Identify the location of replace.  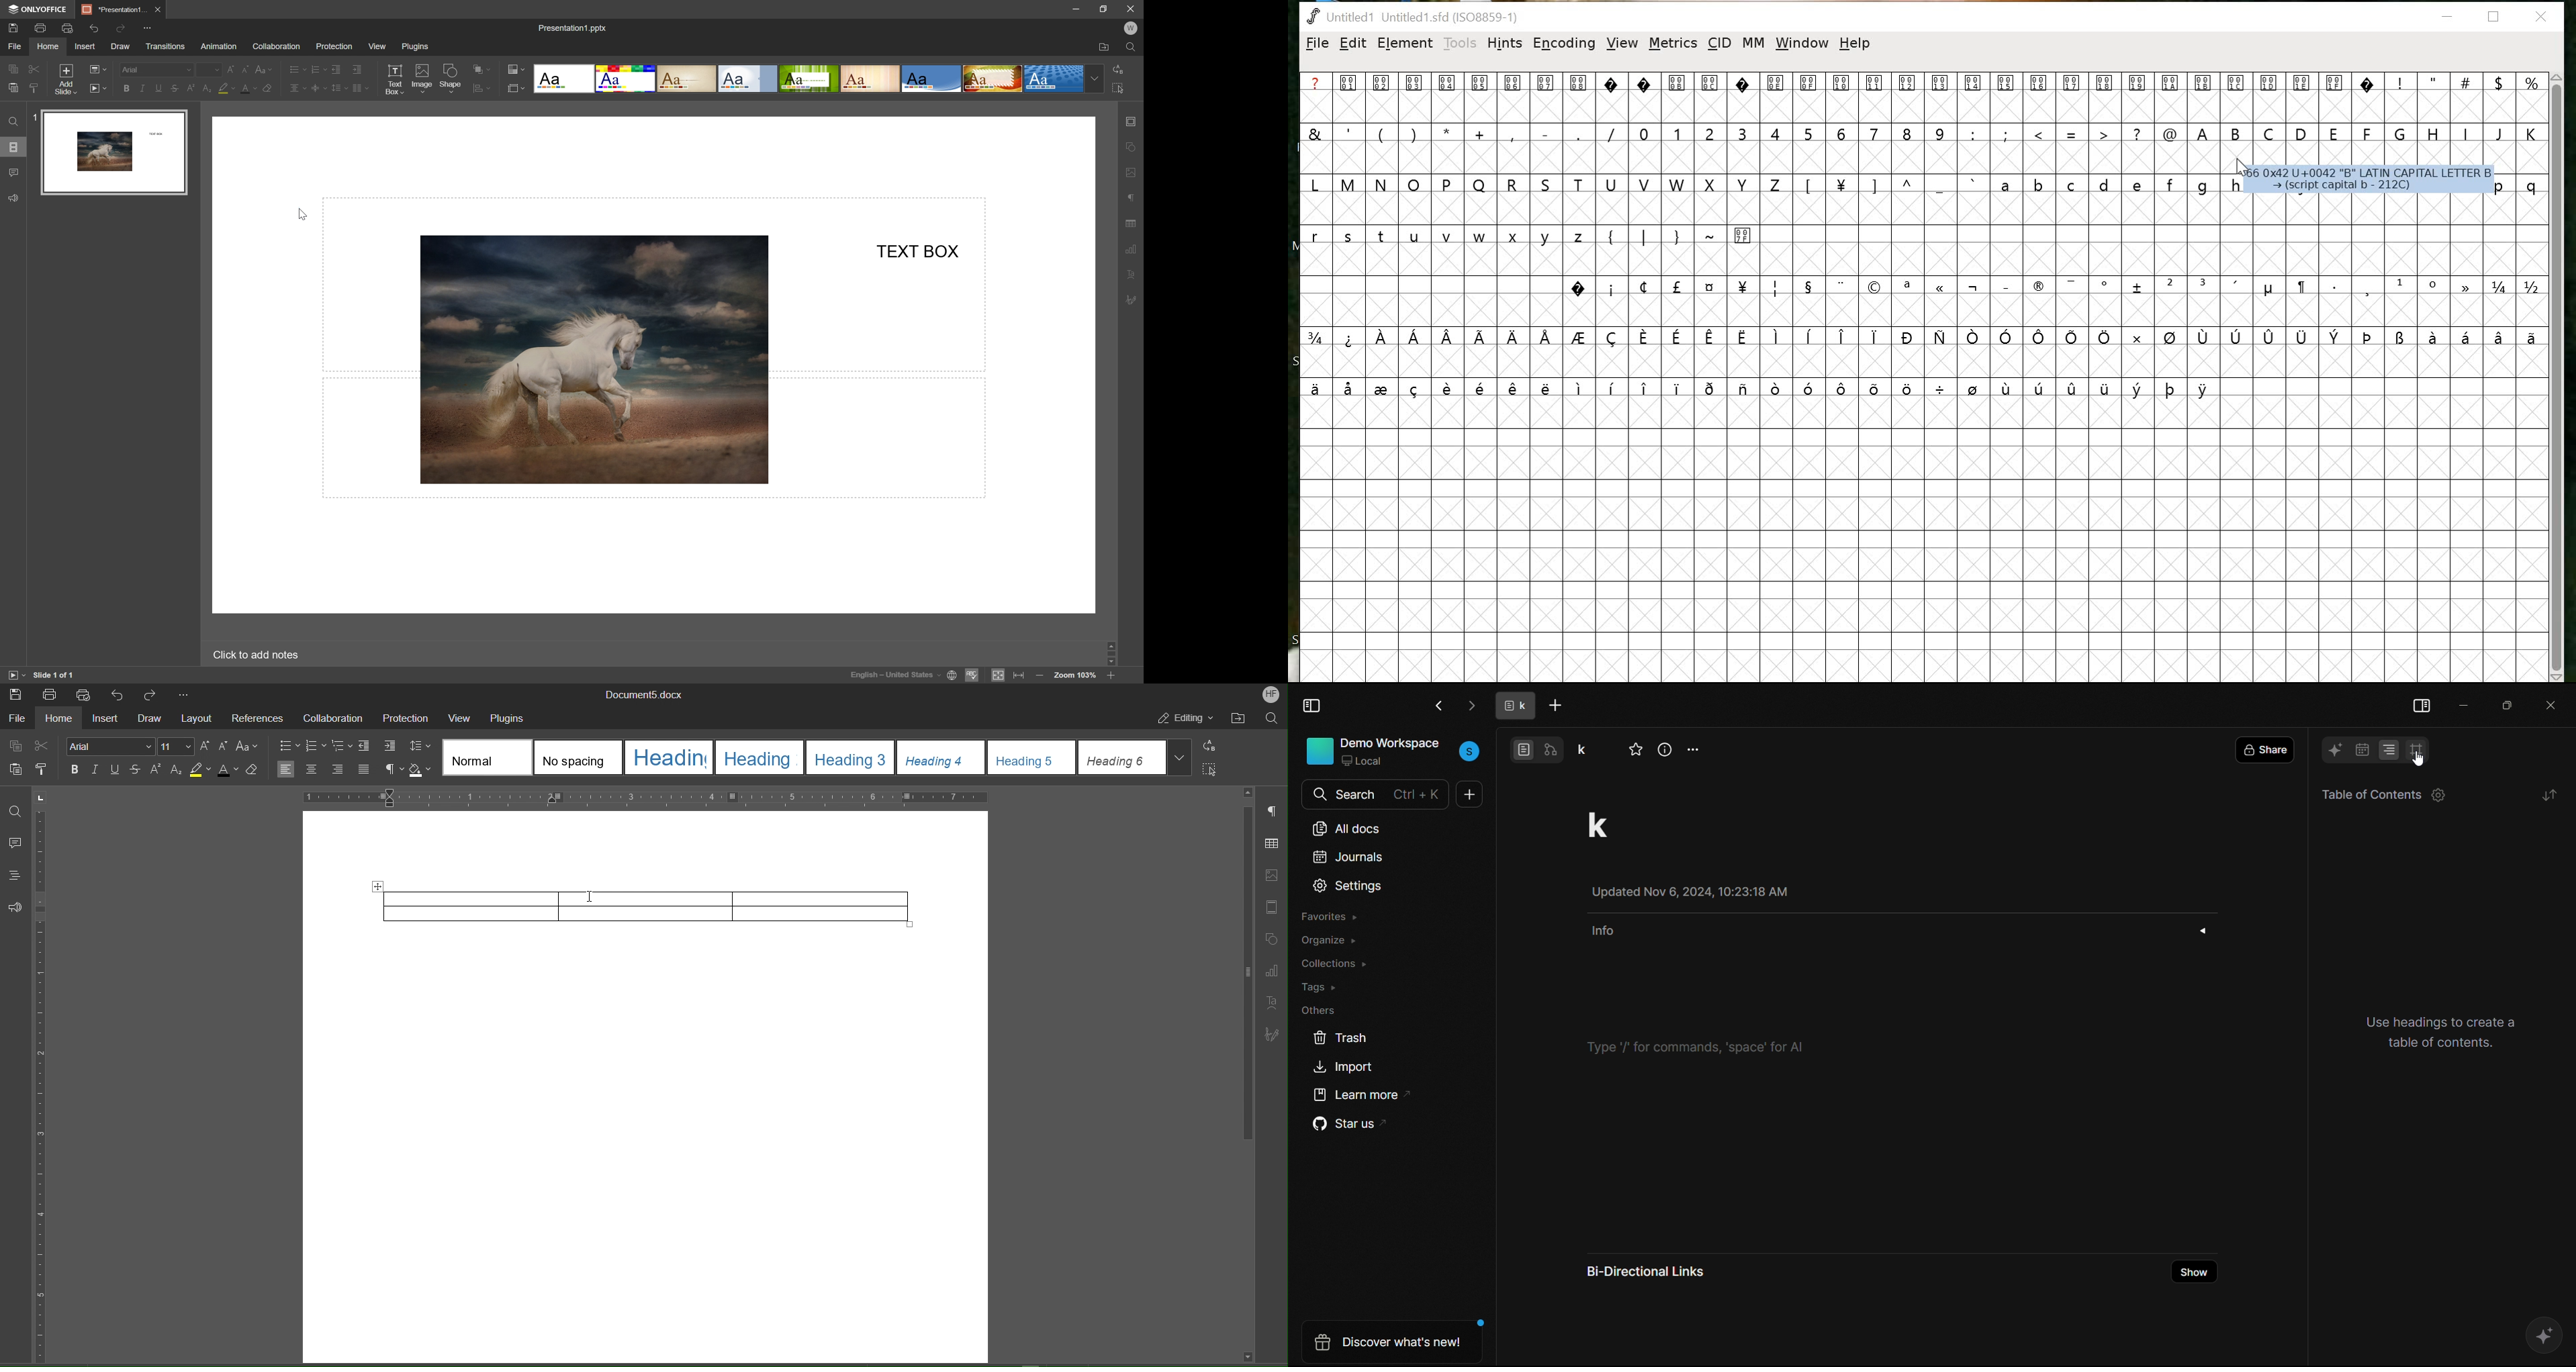
(1120, 69).